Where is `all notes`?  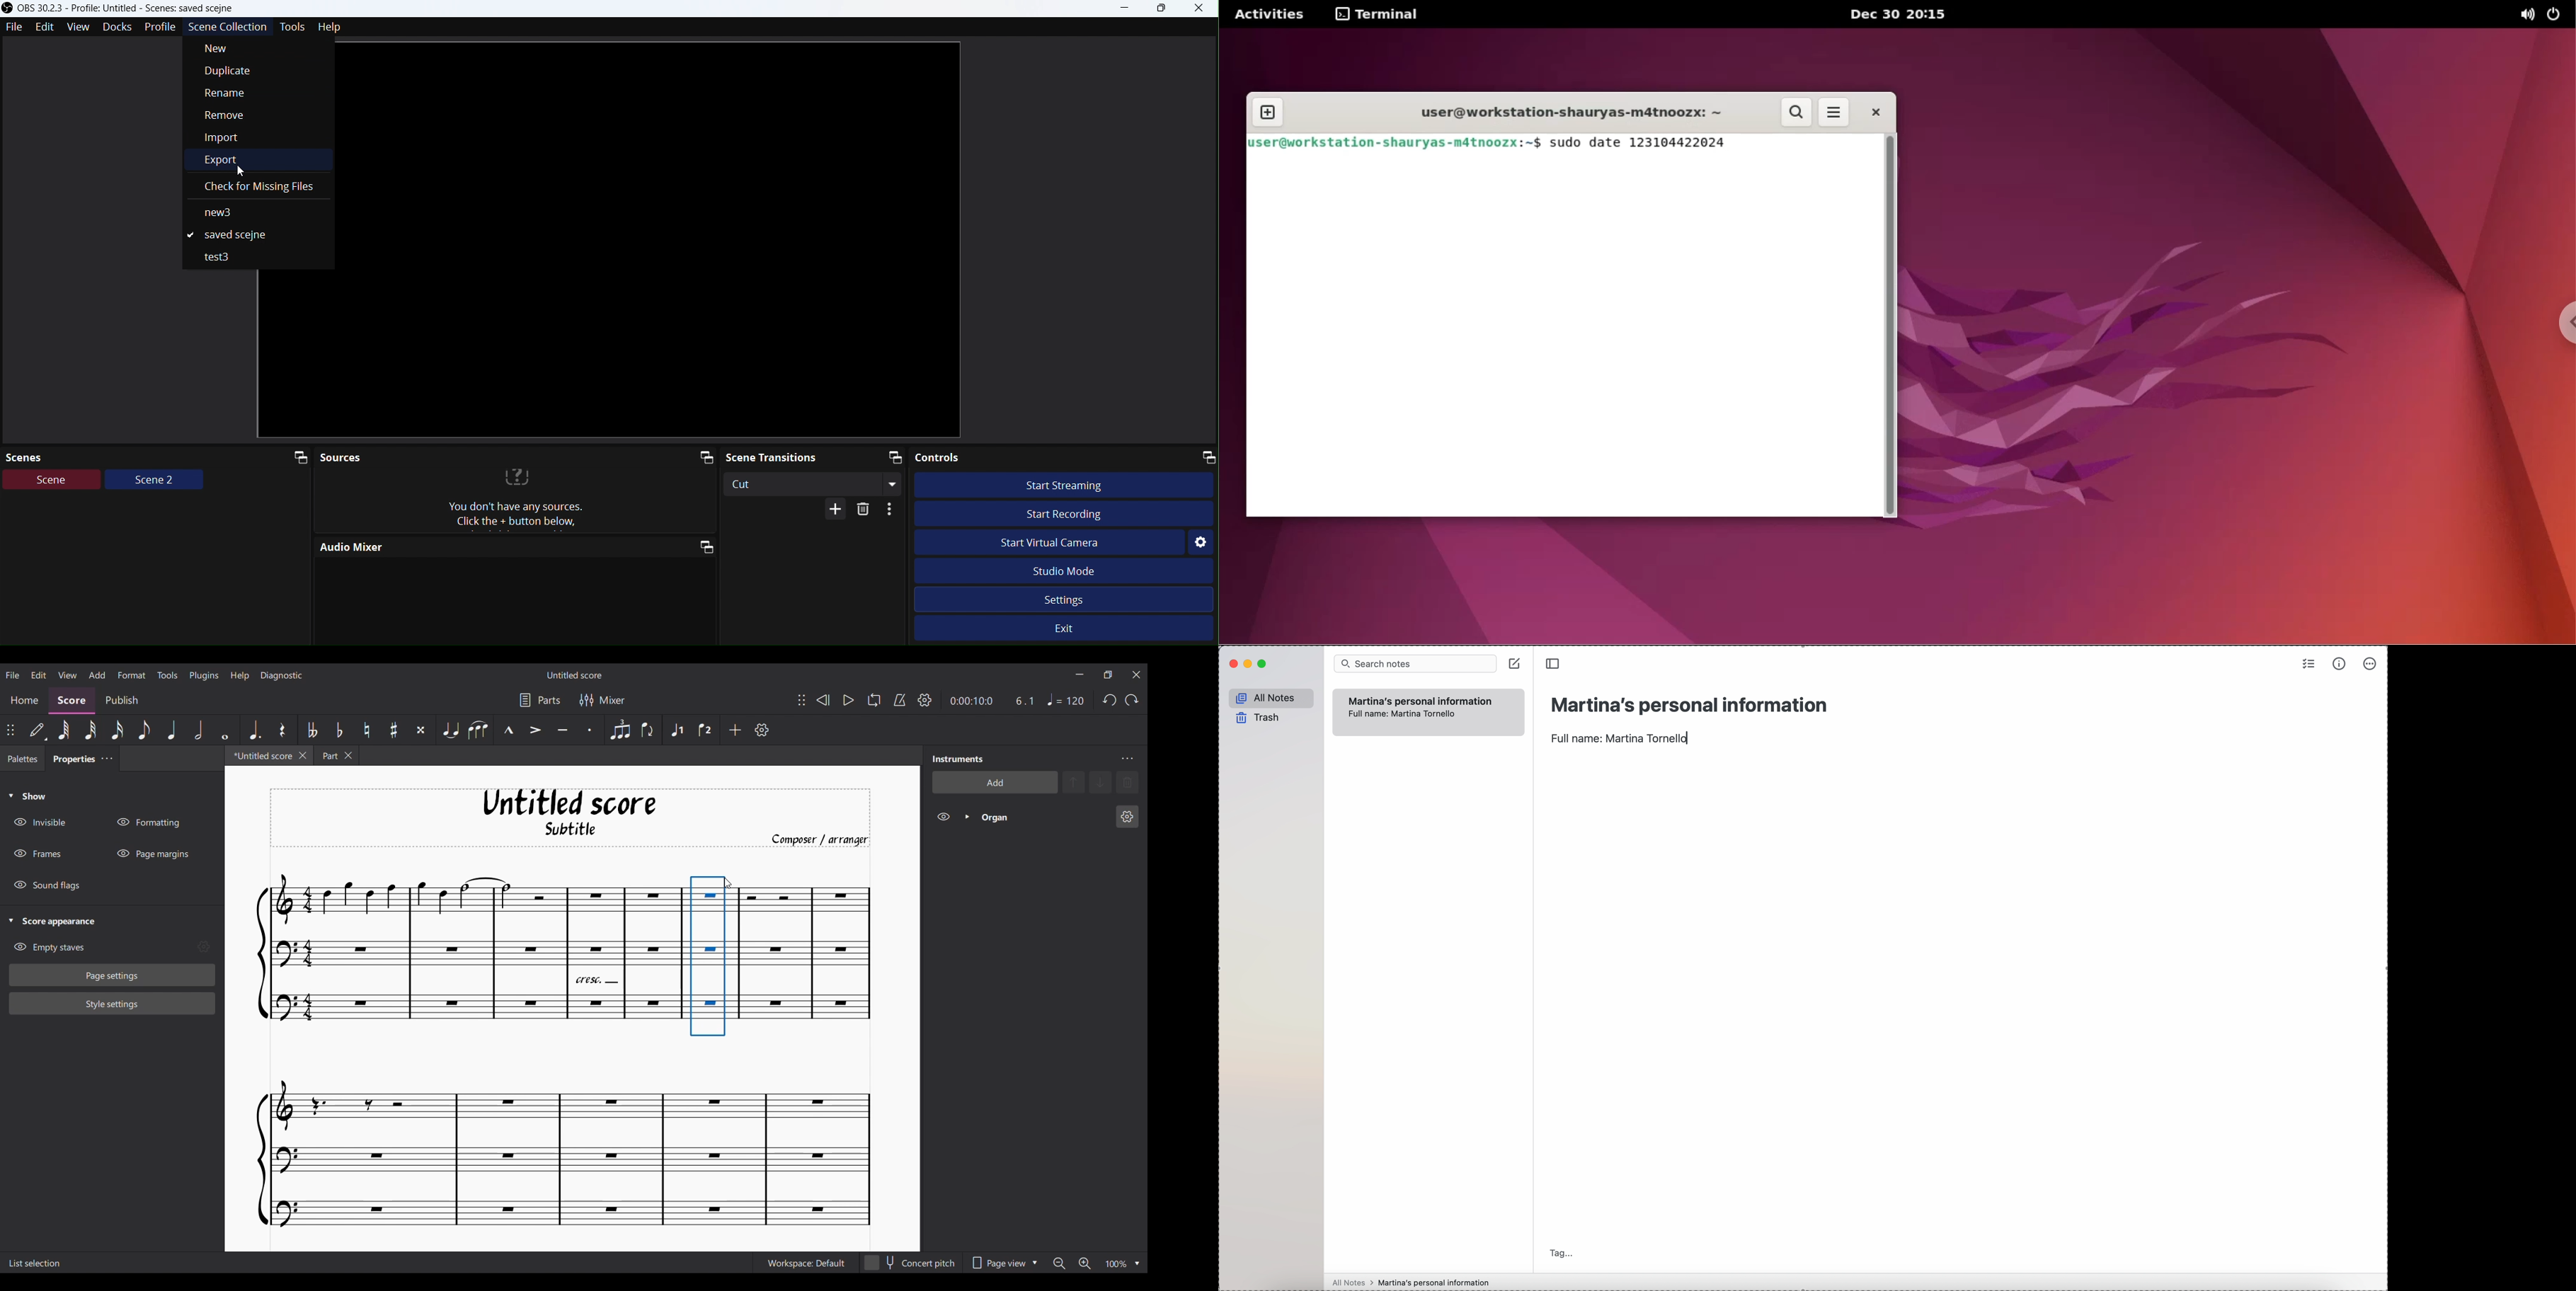 all notes is located at coordinates (1270, 698).